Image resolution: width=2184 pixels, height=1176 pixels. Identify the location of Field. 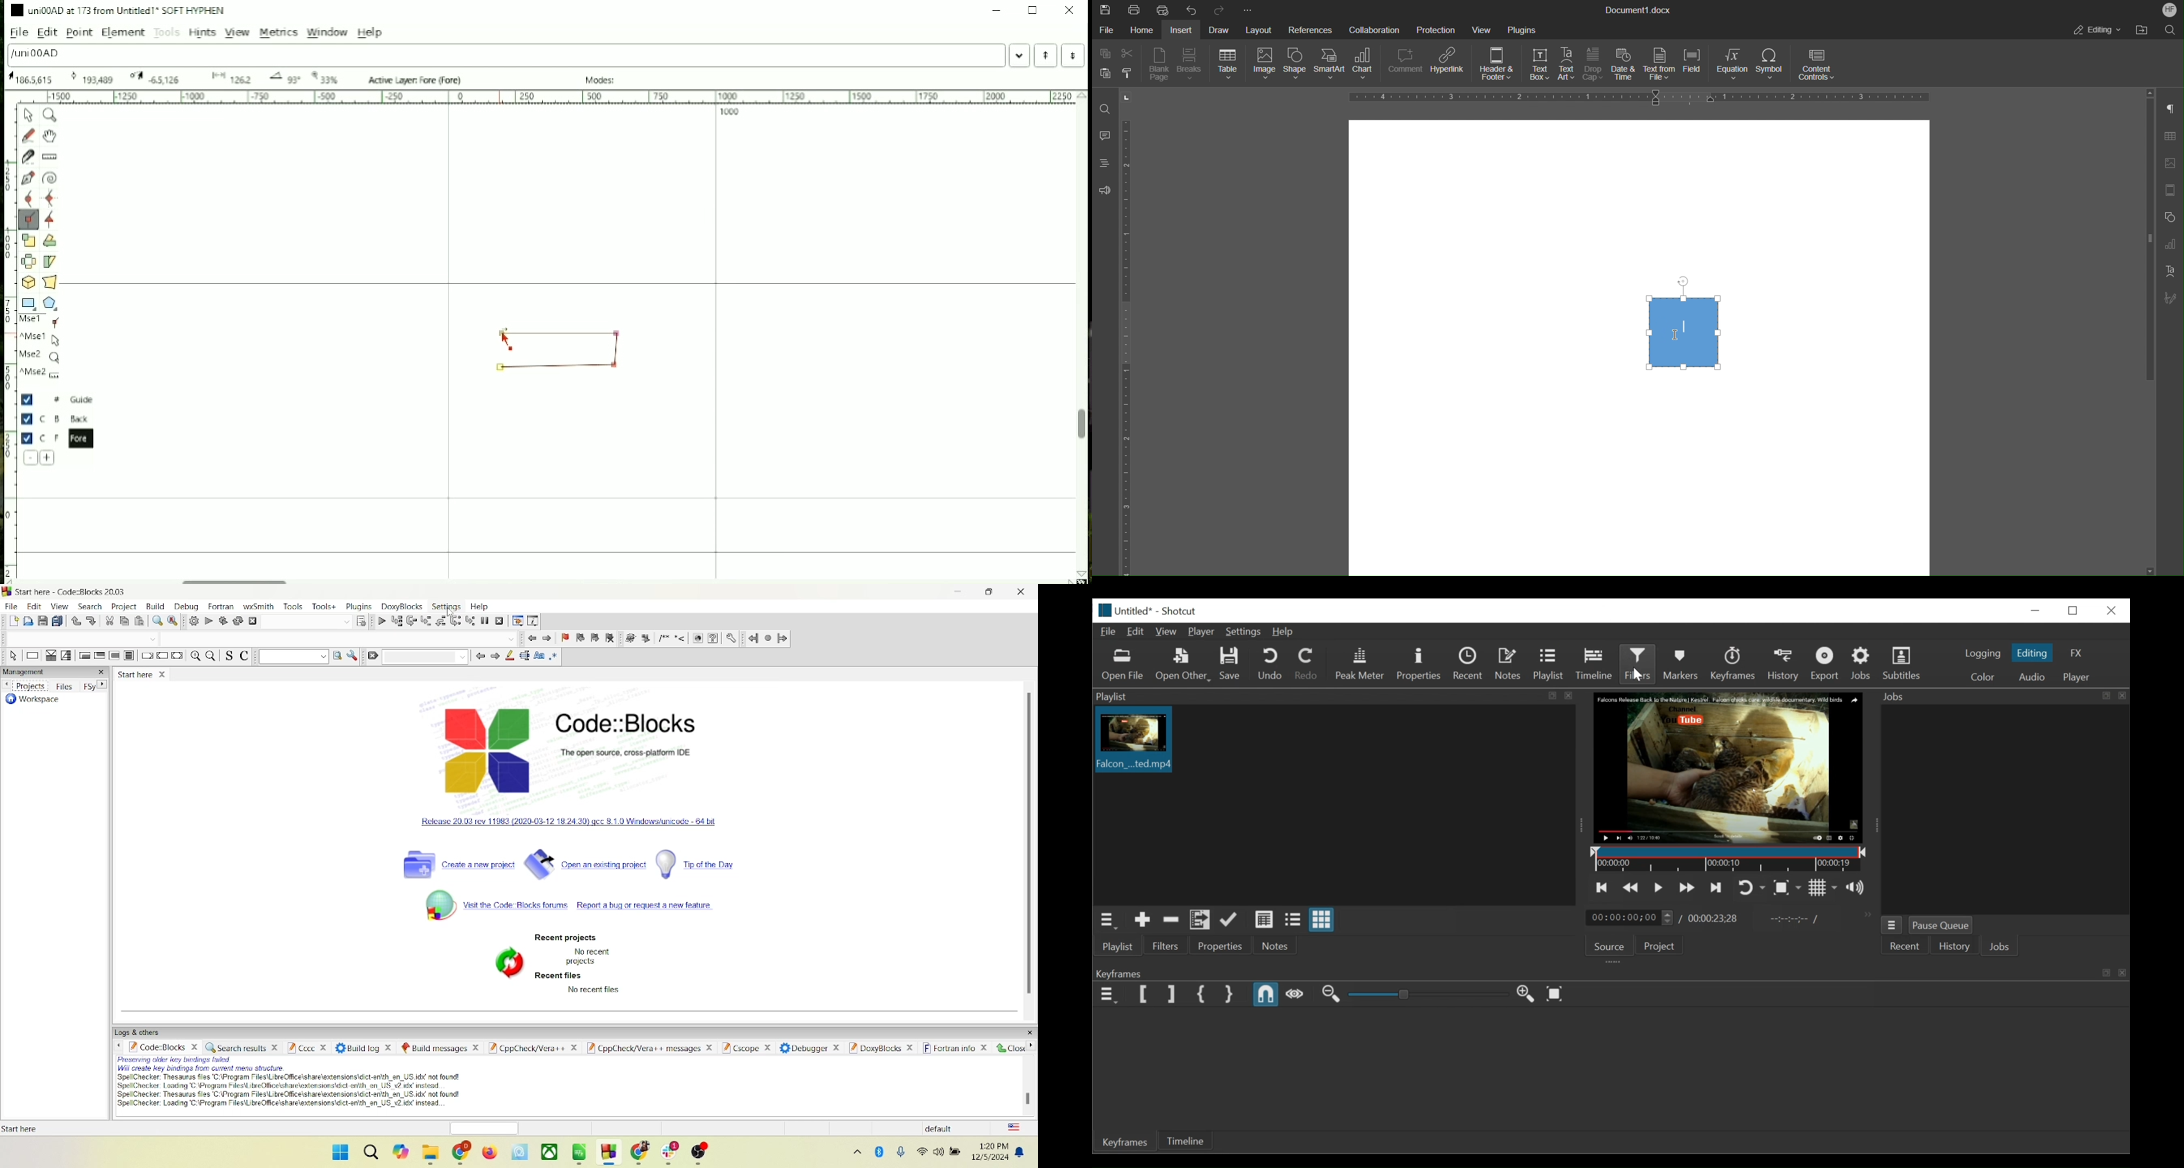
(1696, 65).